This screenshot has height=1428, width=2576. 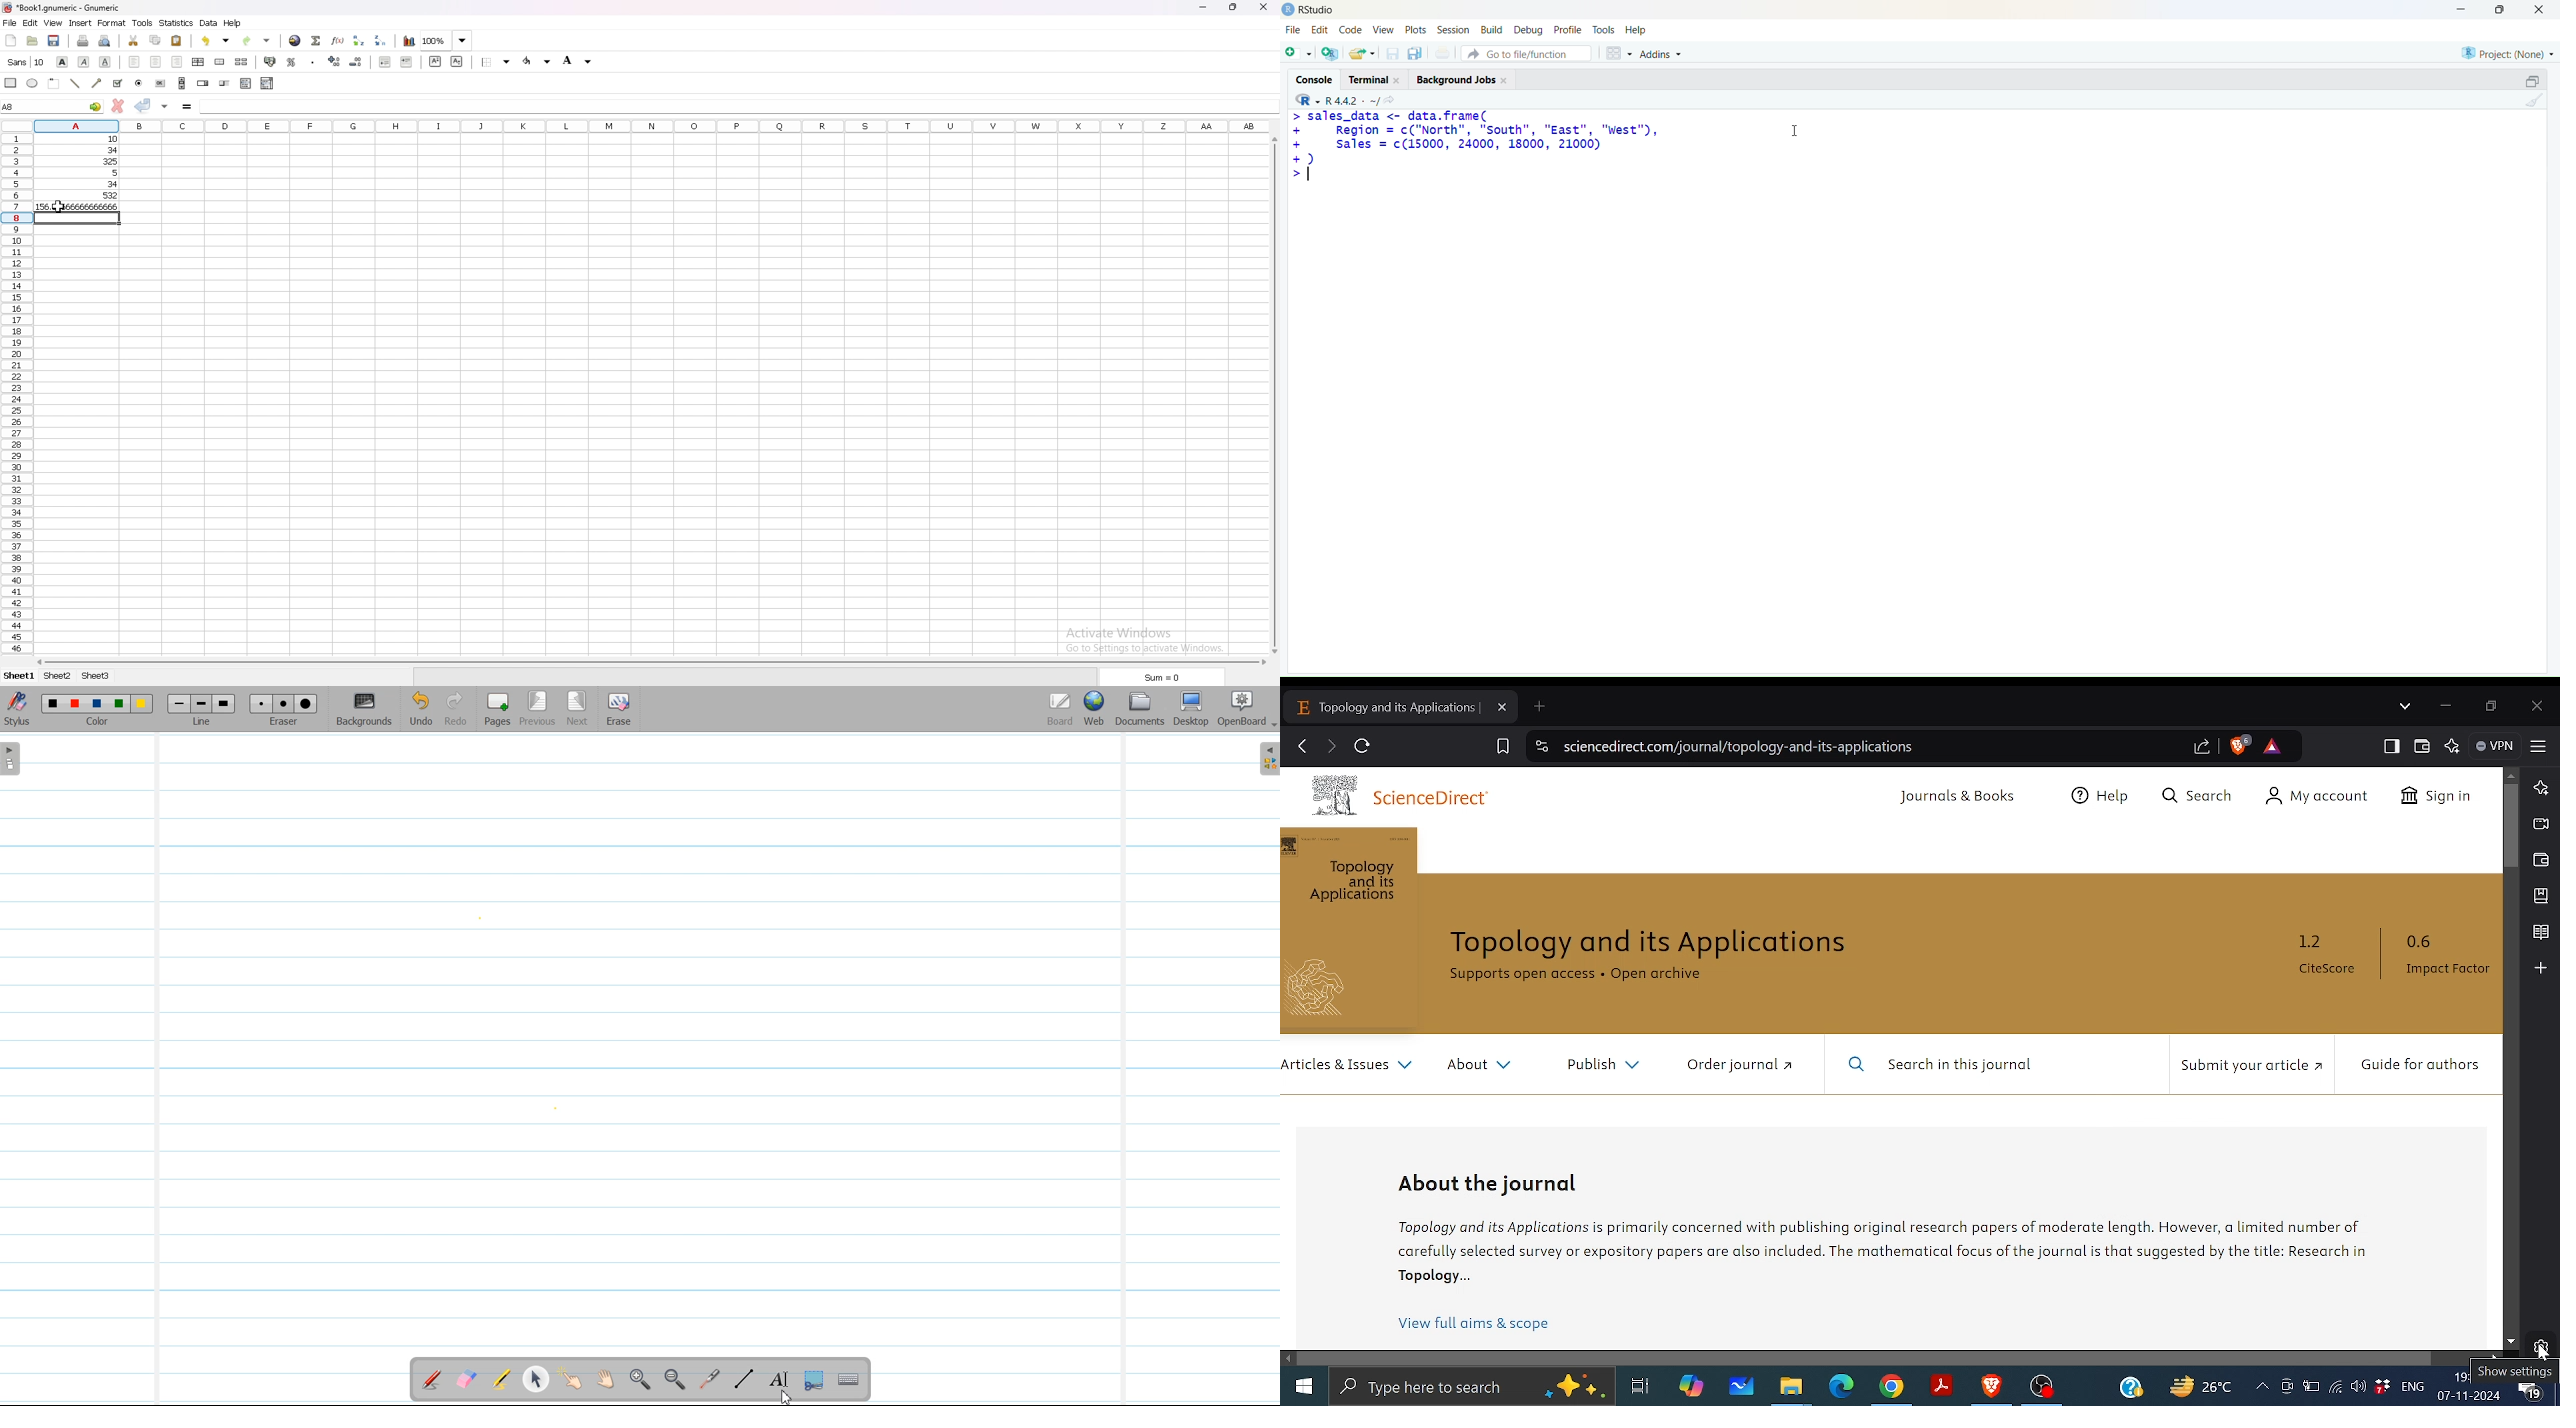 What do you see at coordinates (271, 63) in the screenshot?
I see `accounting` at bounding box center [271, 63].